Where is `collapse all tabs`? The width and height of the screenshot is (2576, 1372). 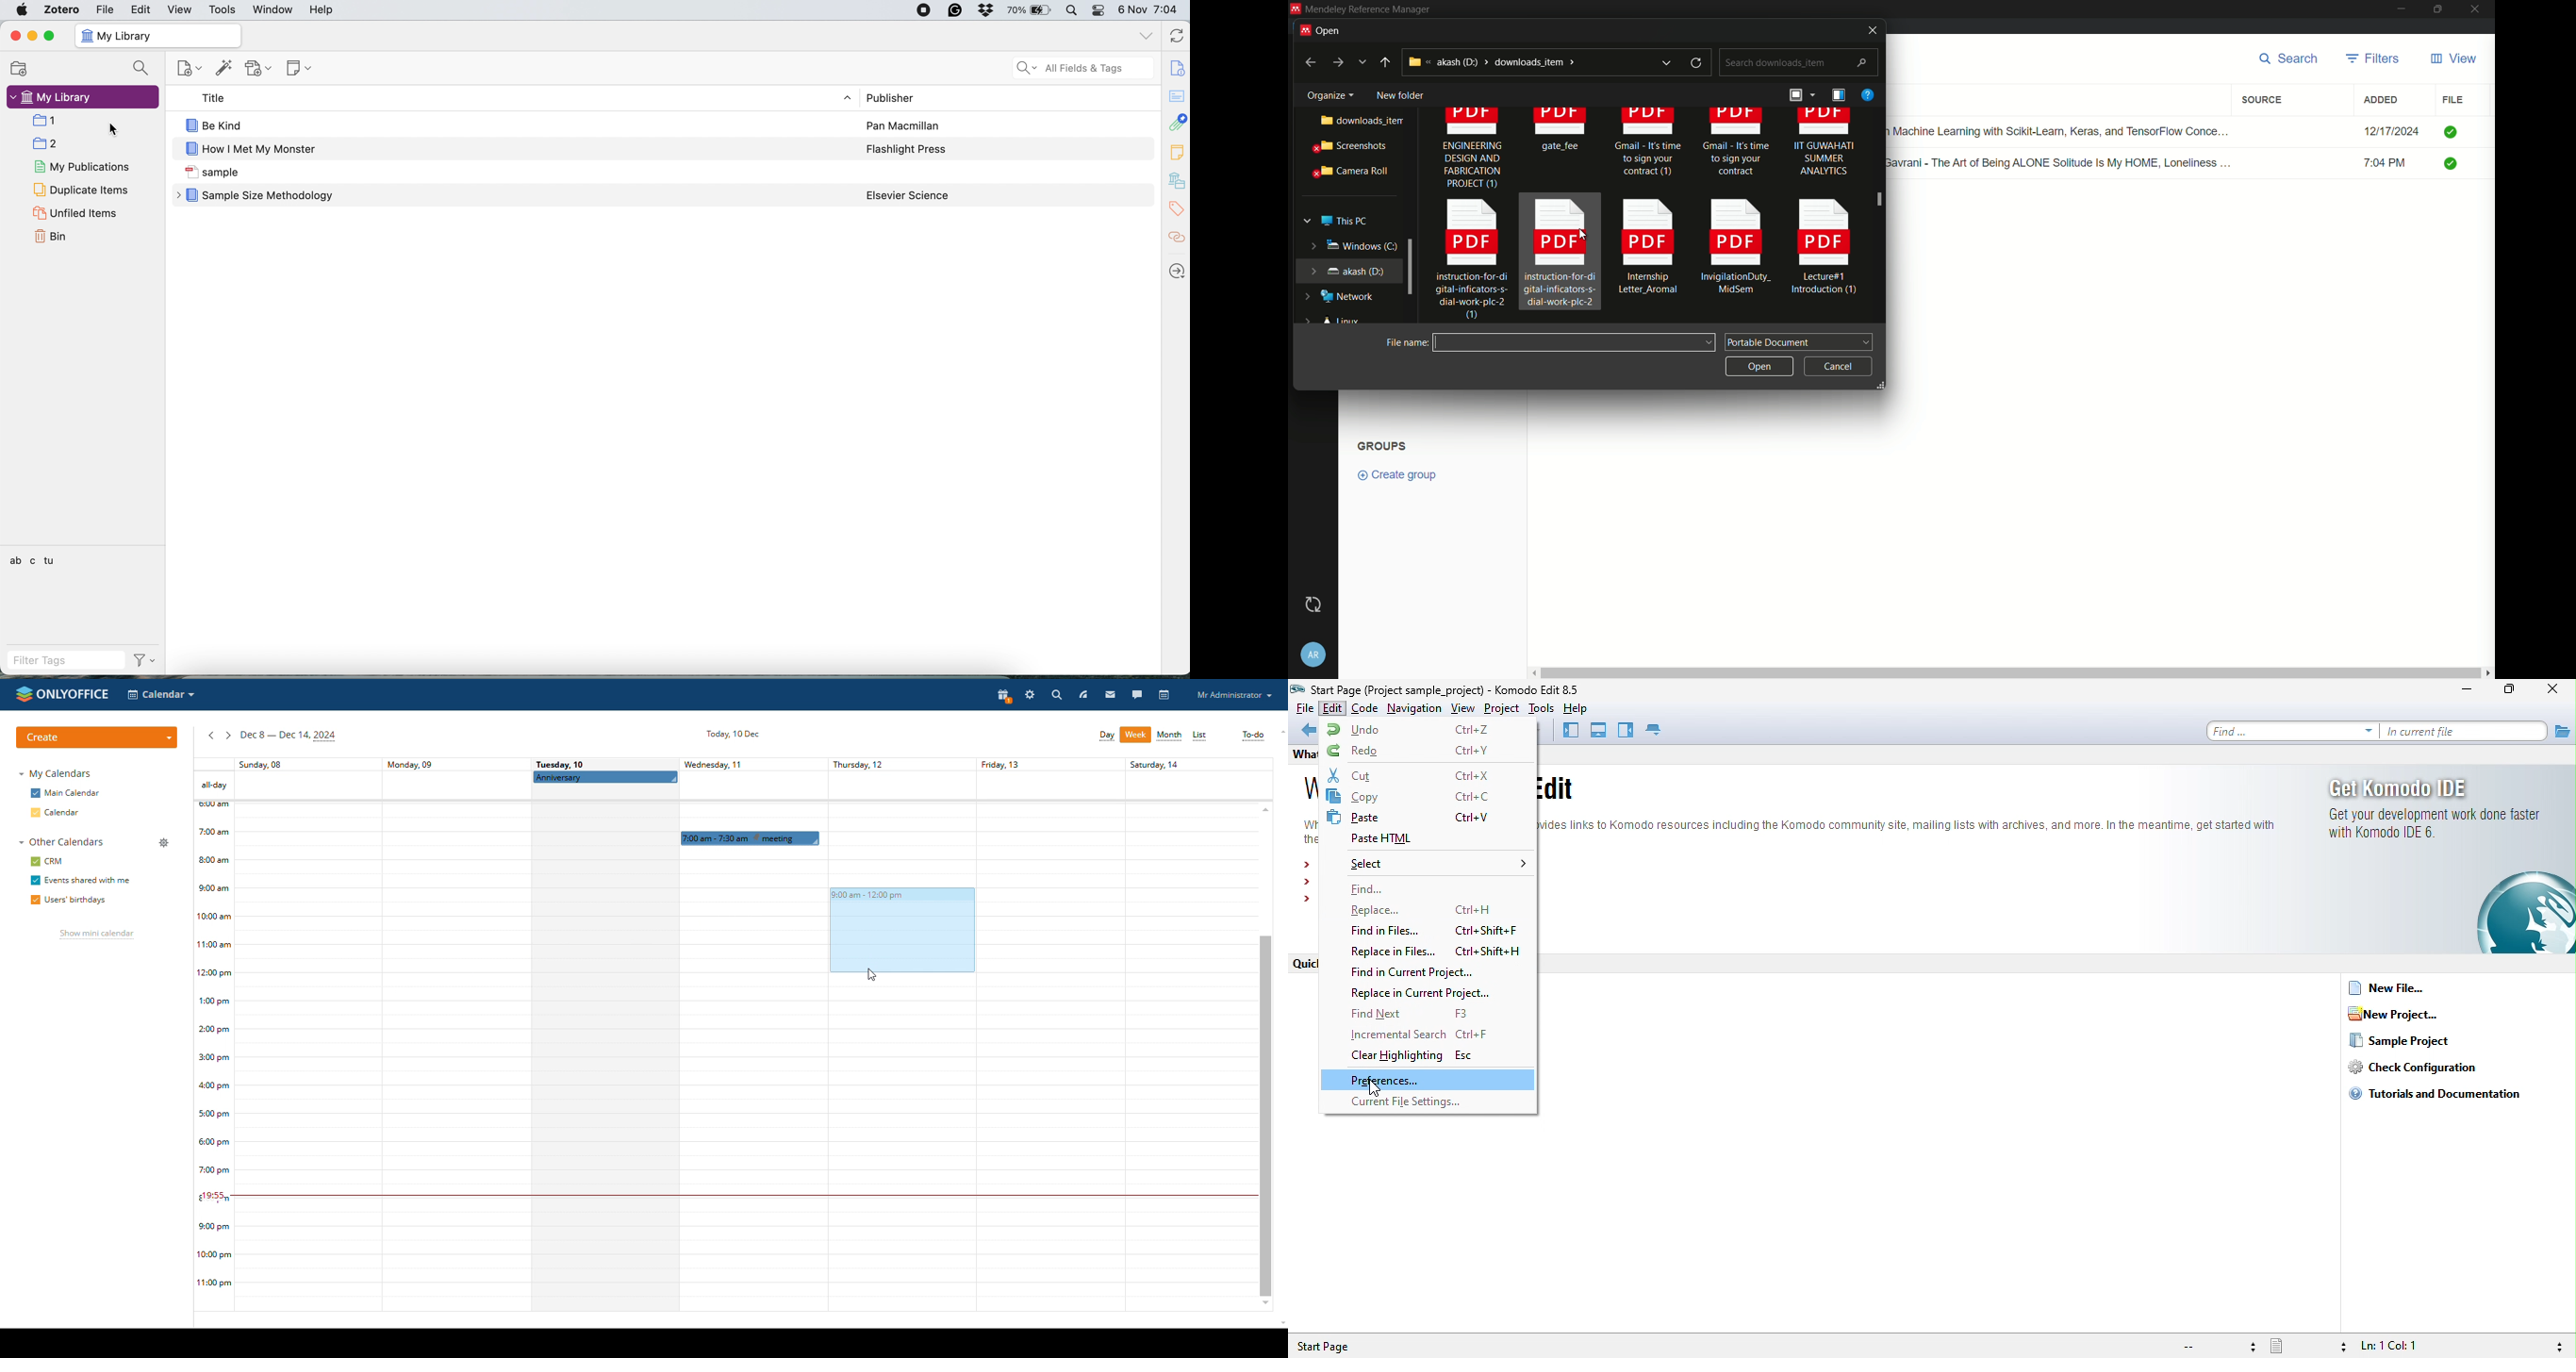
collapse all tabs is located at coordinates (1147, 34).